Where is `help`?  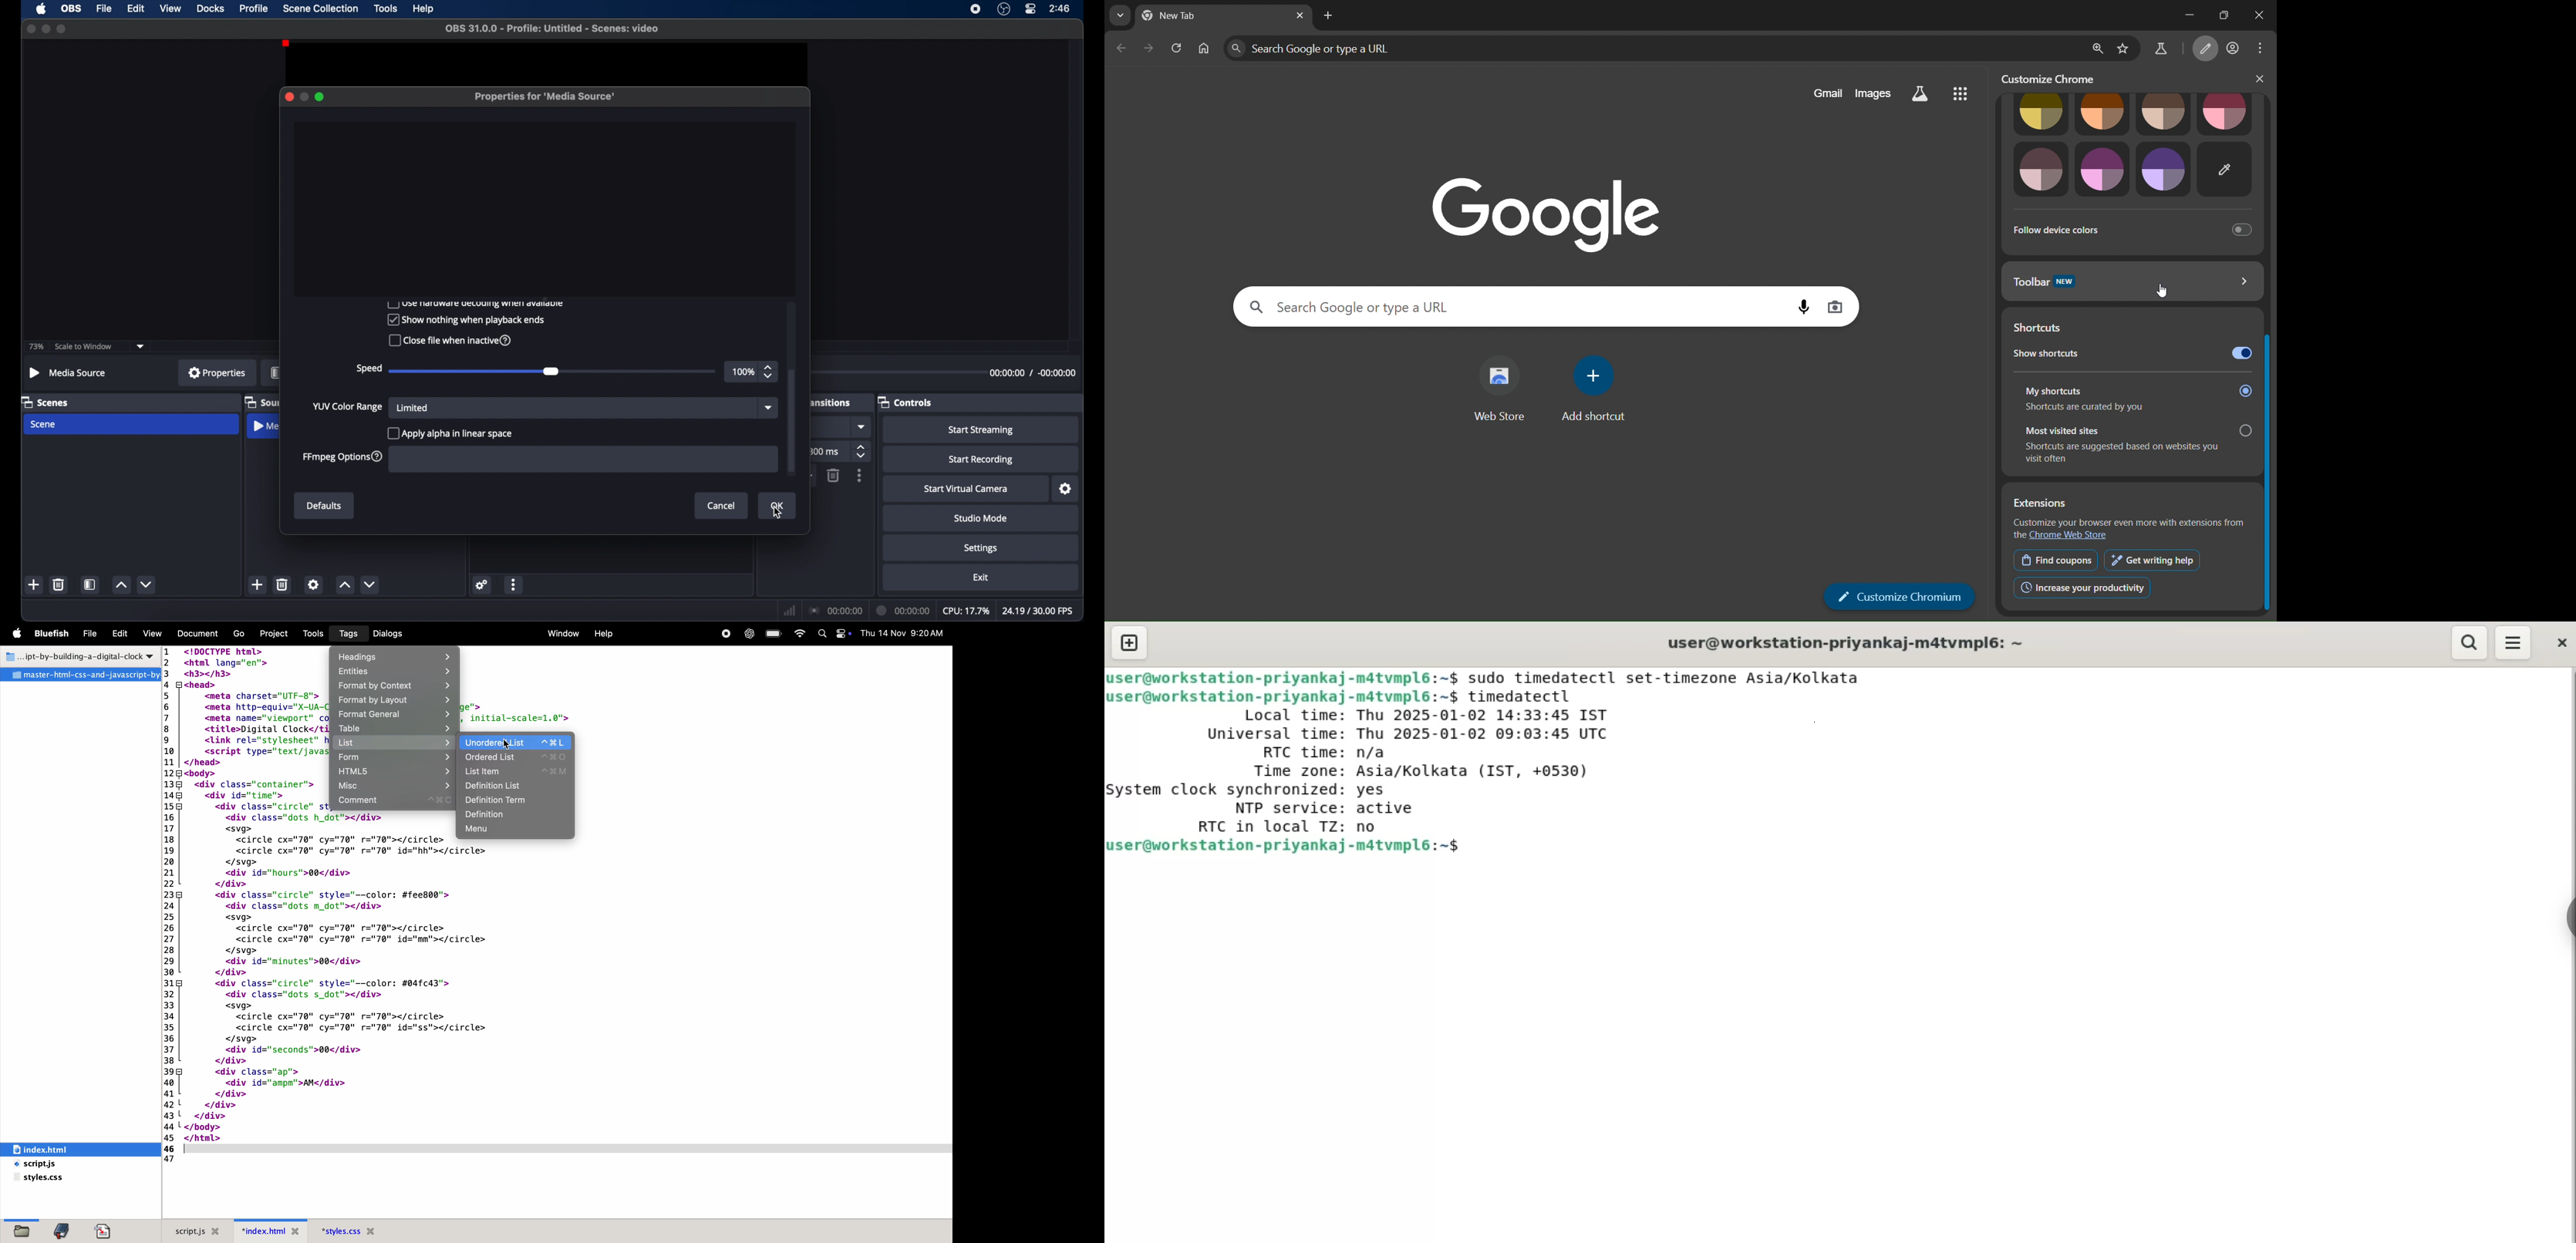 help is located at coordinates (604, 634).